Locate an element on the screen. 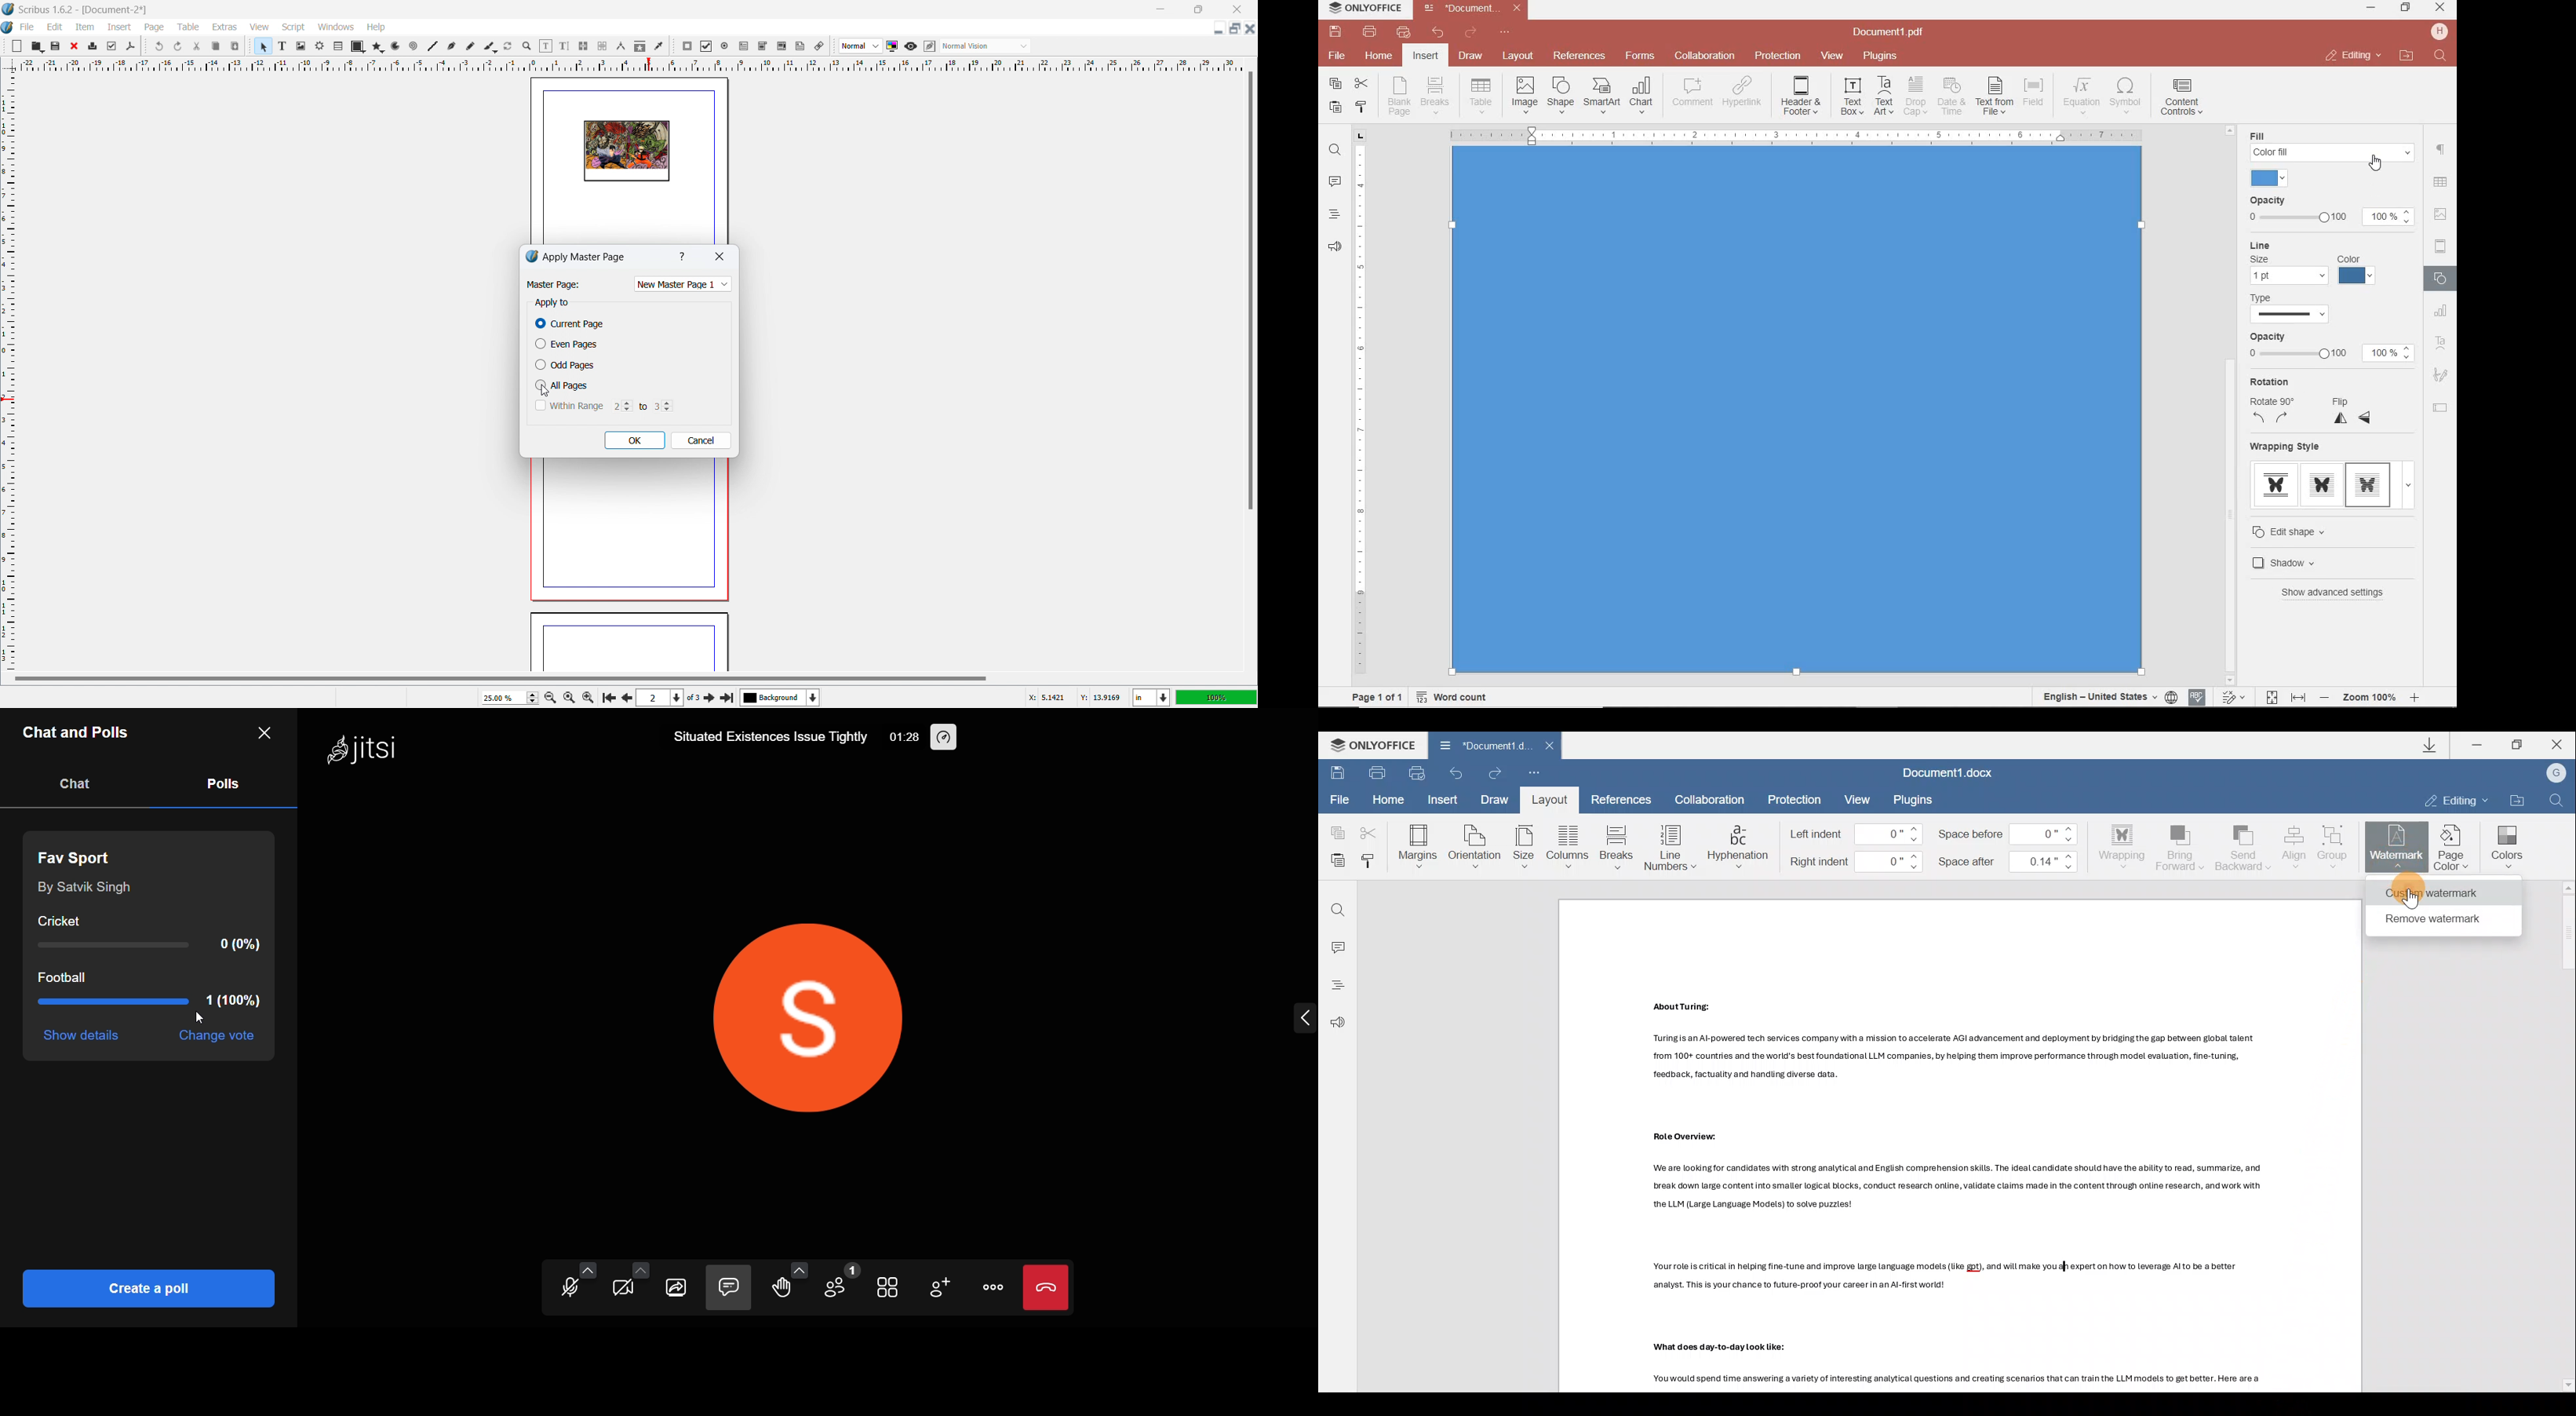 Image resolution: width=2576 pixels, height=1428 pixels. zoom out by the stepping value in tool preference is located at coordinates (550, 697).